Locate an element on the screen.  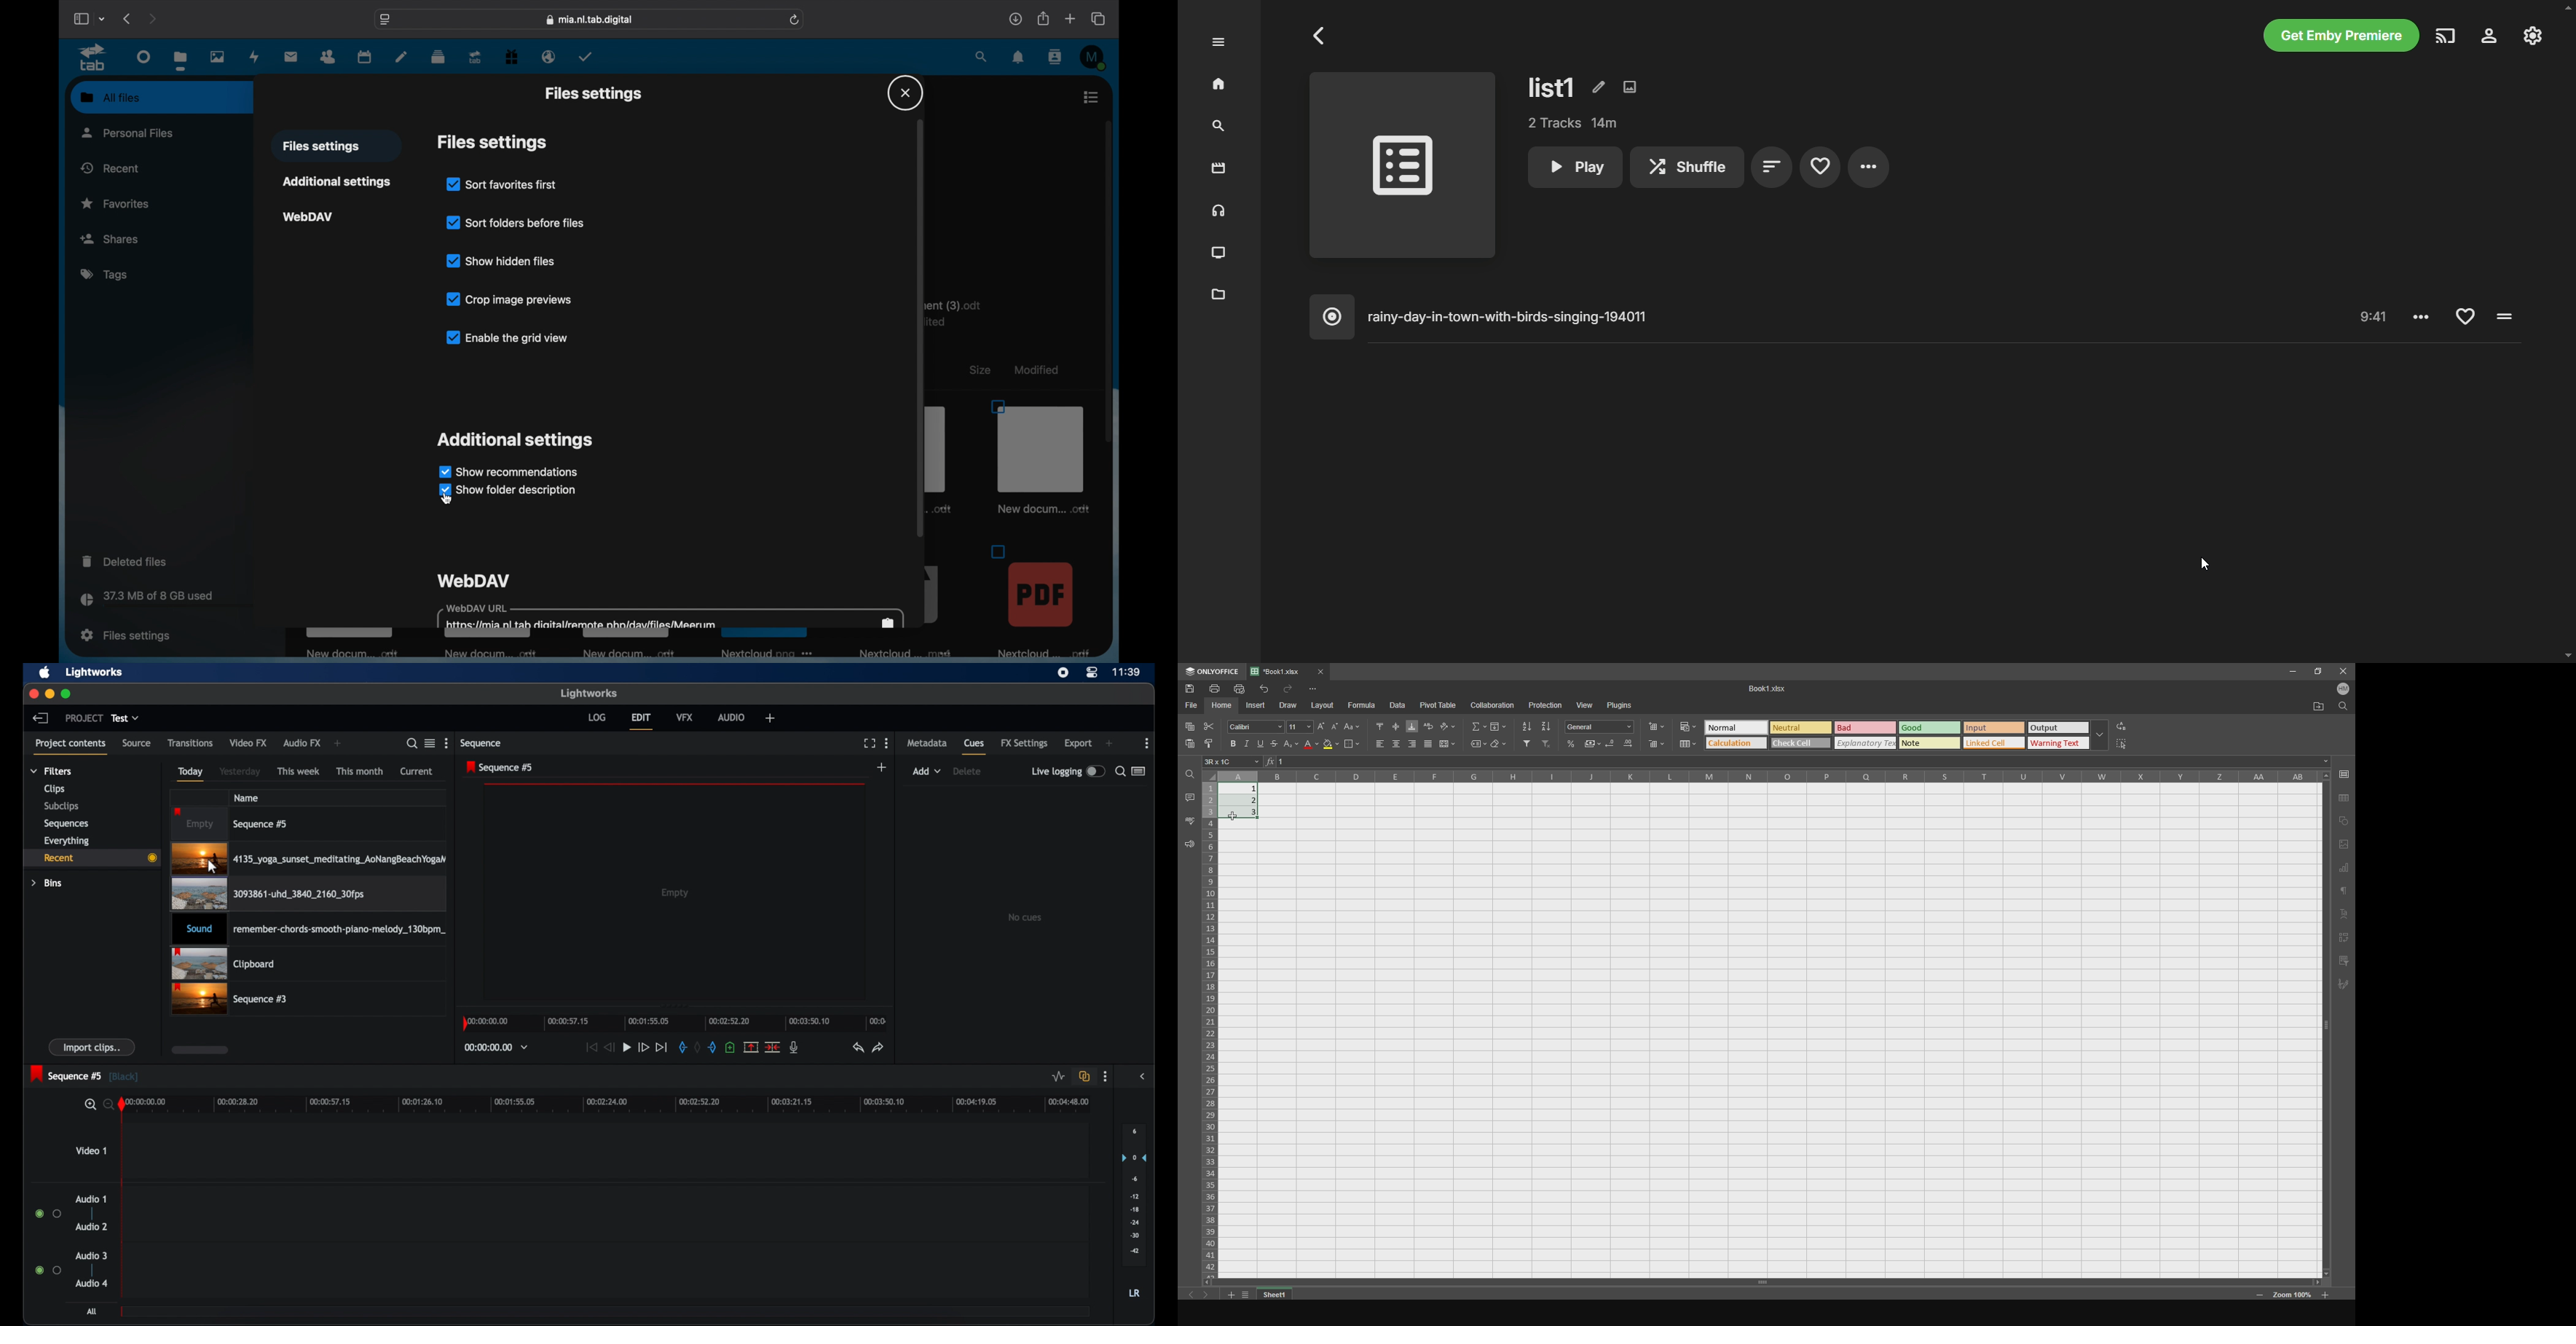
nextcloud is located at coordinates (765, 656).